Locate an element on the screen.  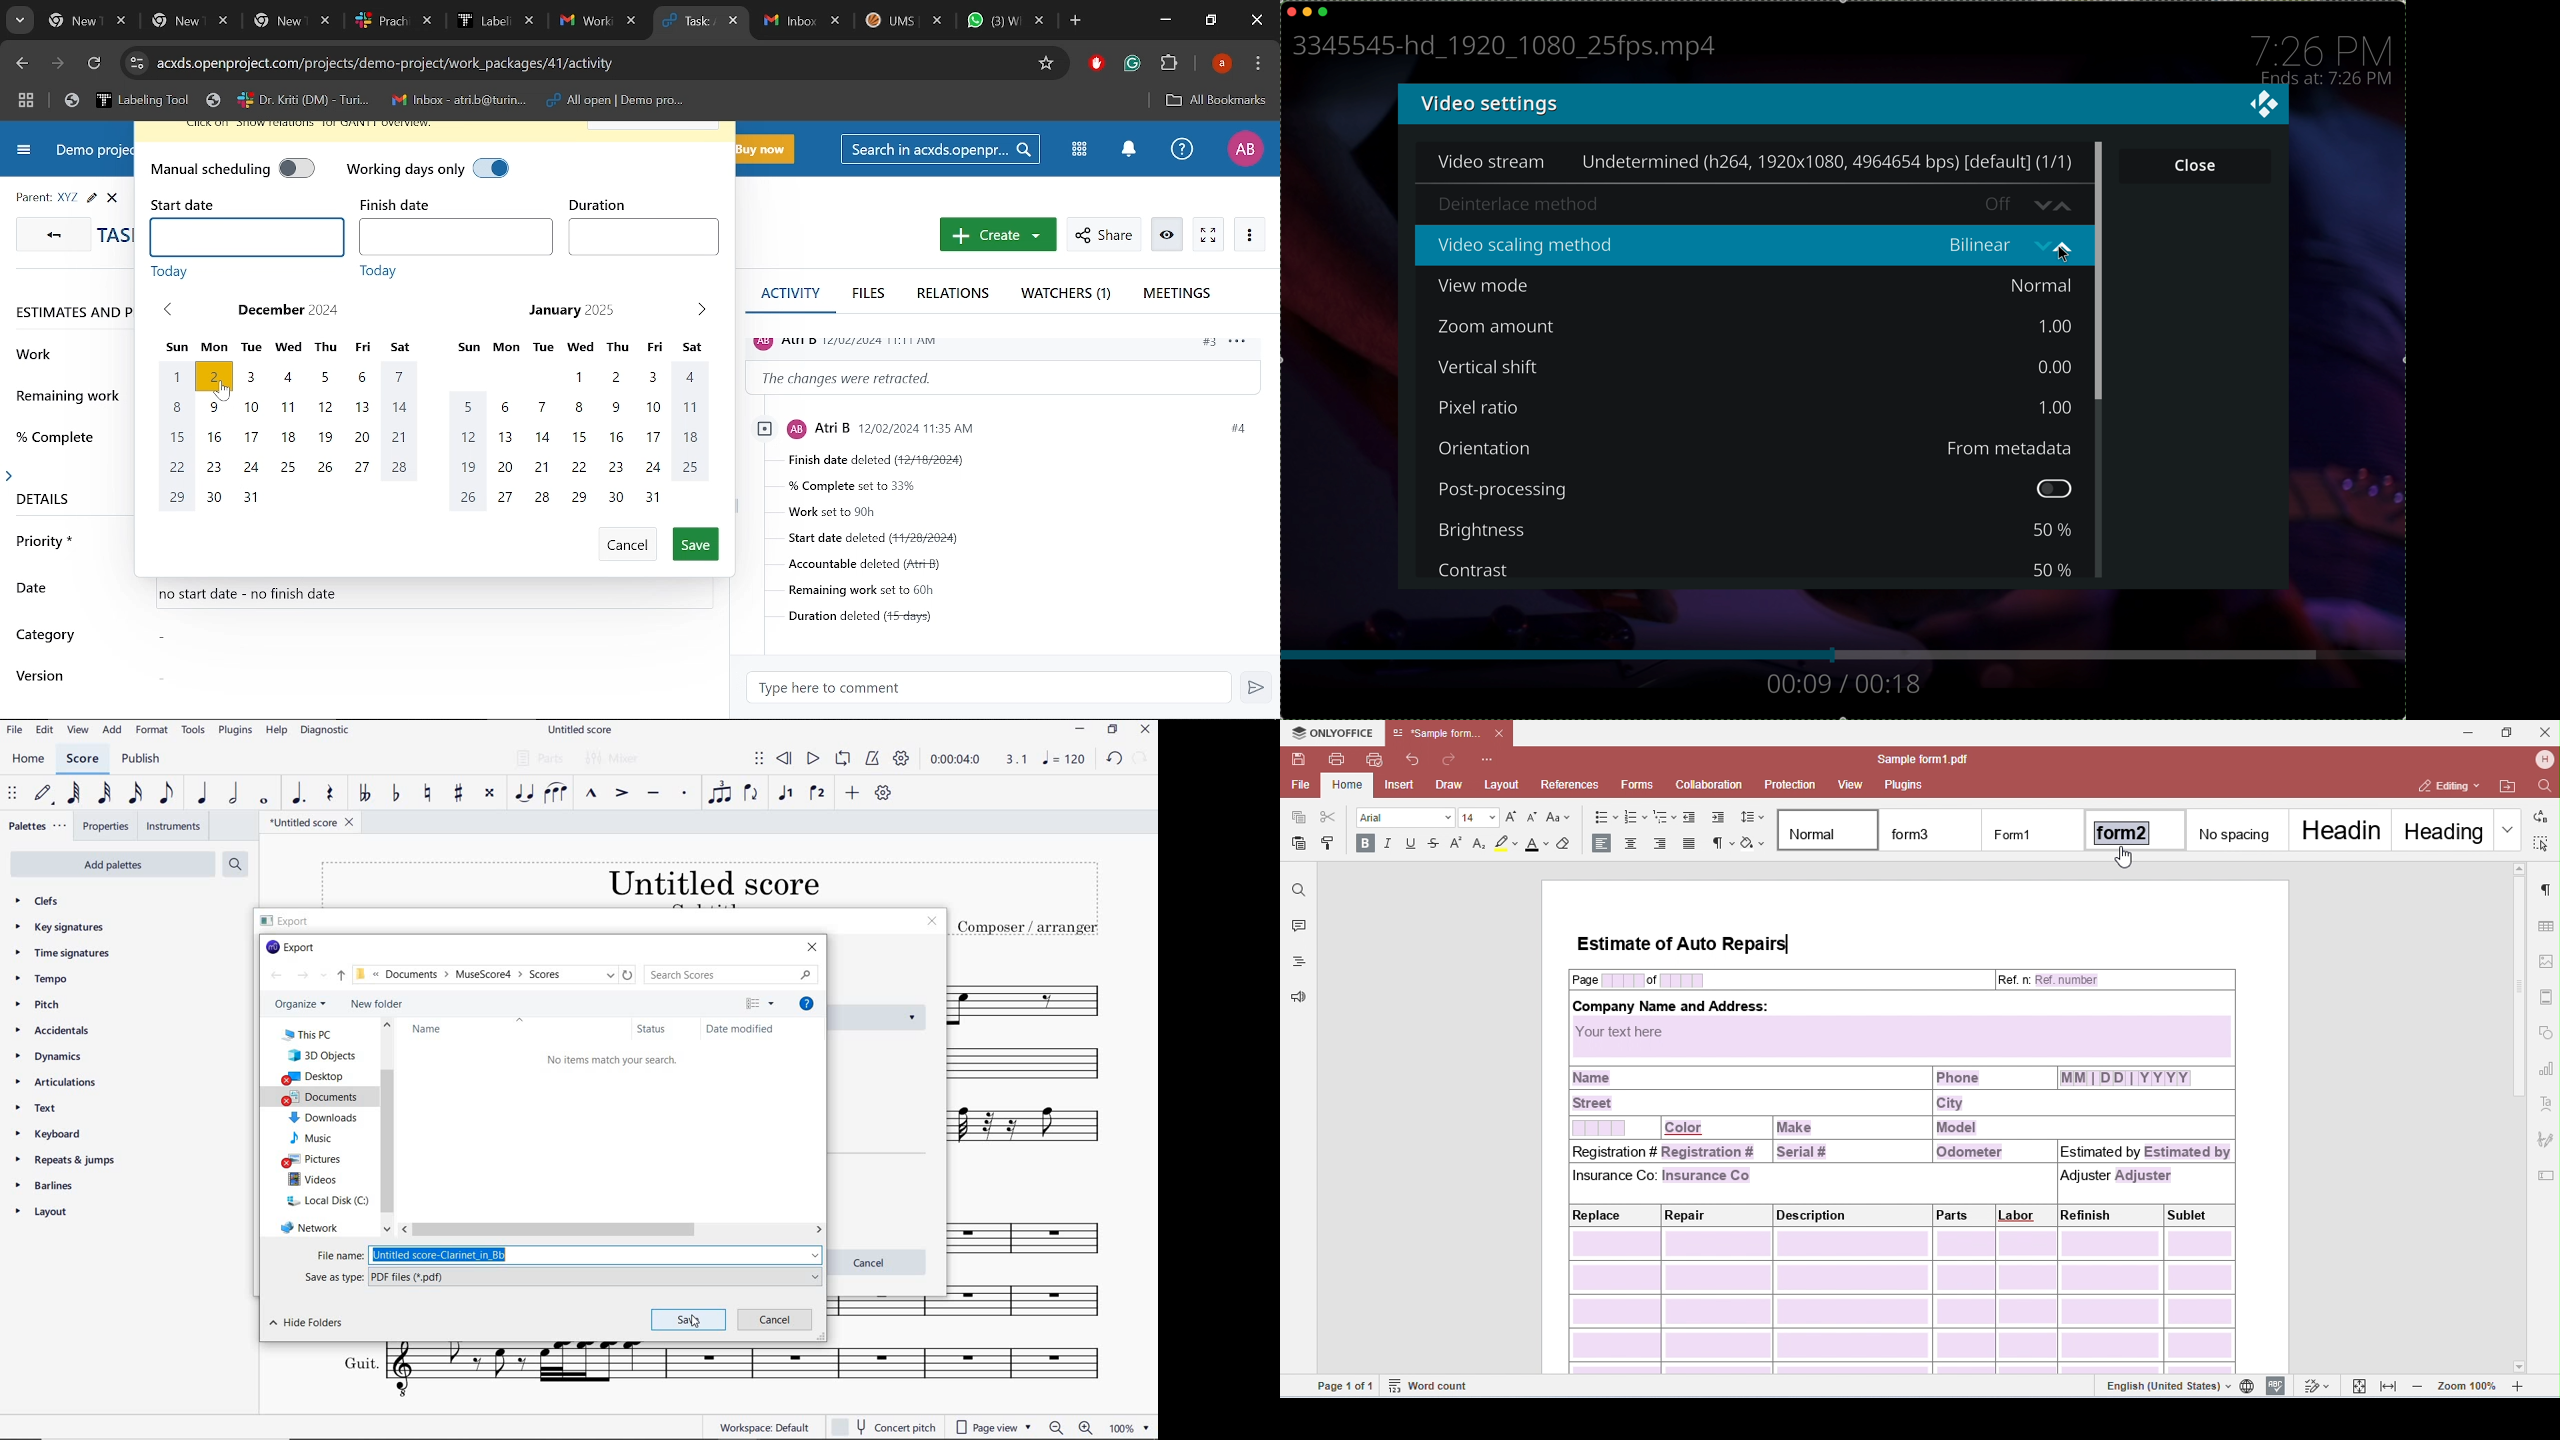
DEFAULT (STEP TIME) is located at coordinates (42, 794).